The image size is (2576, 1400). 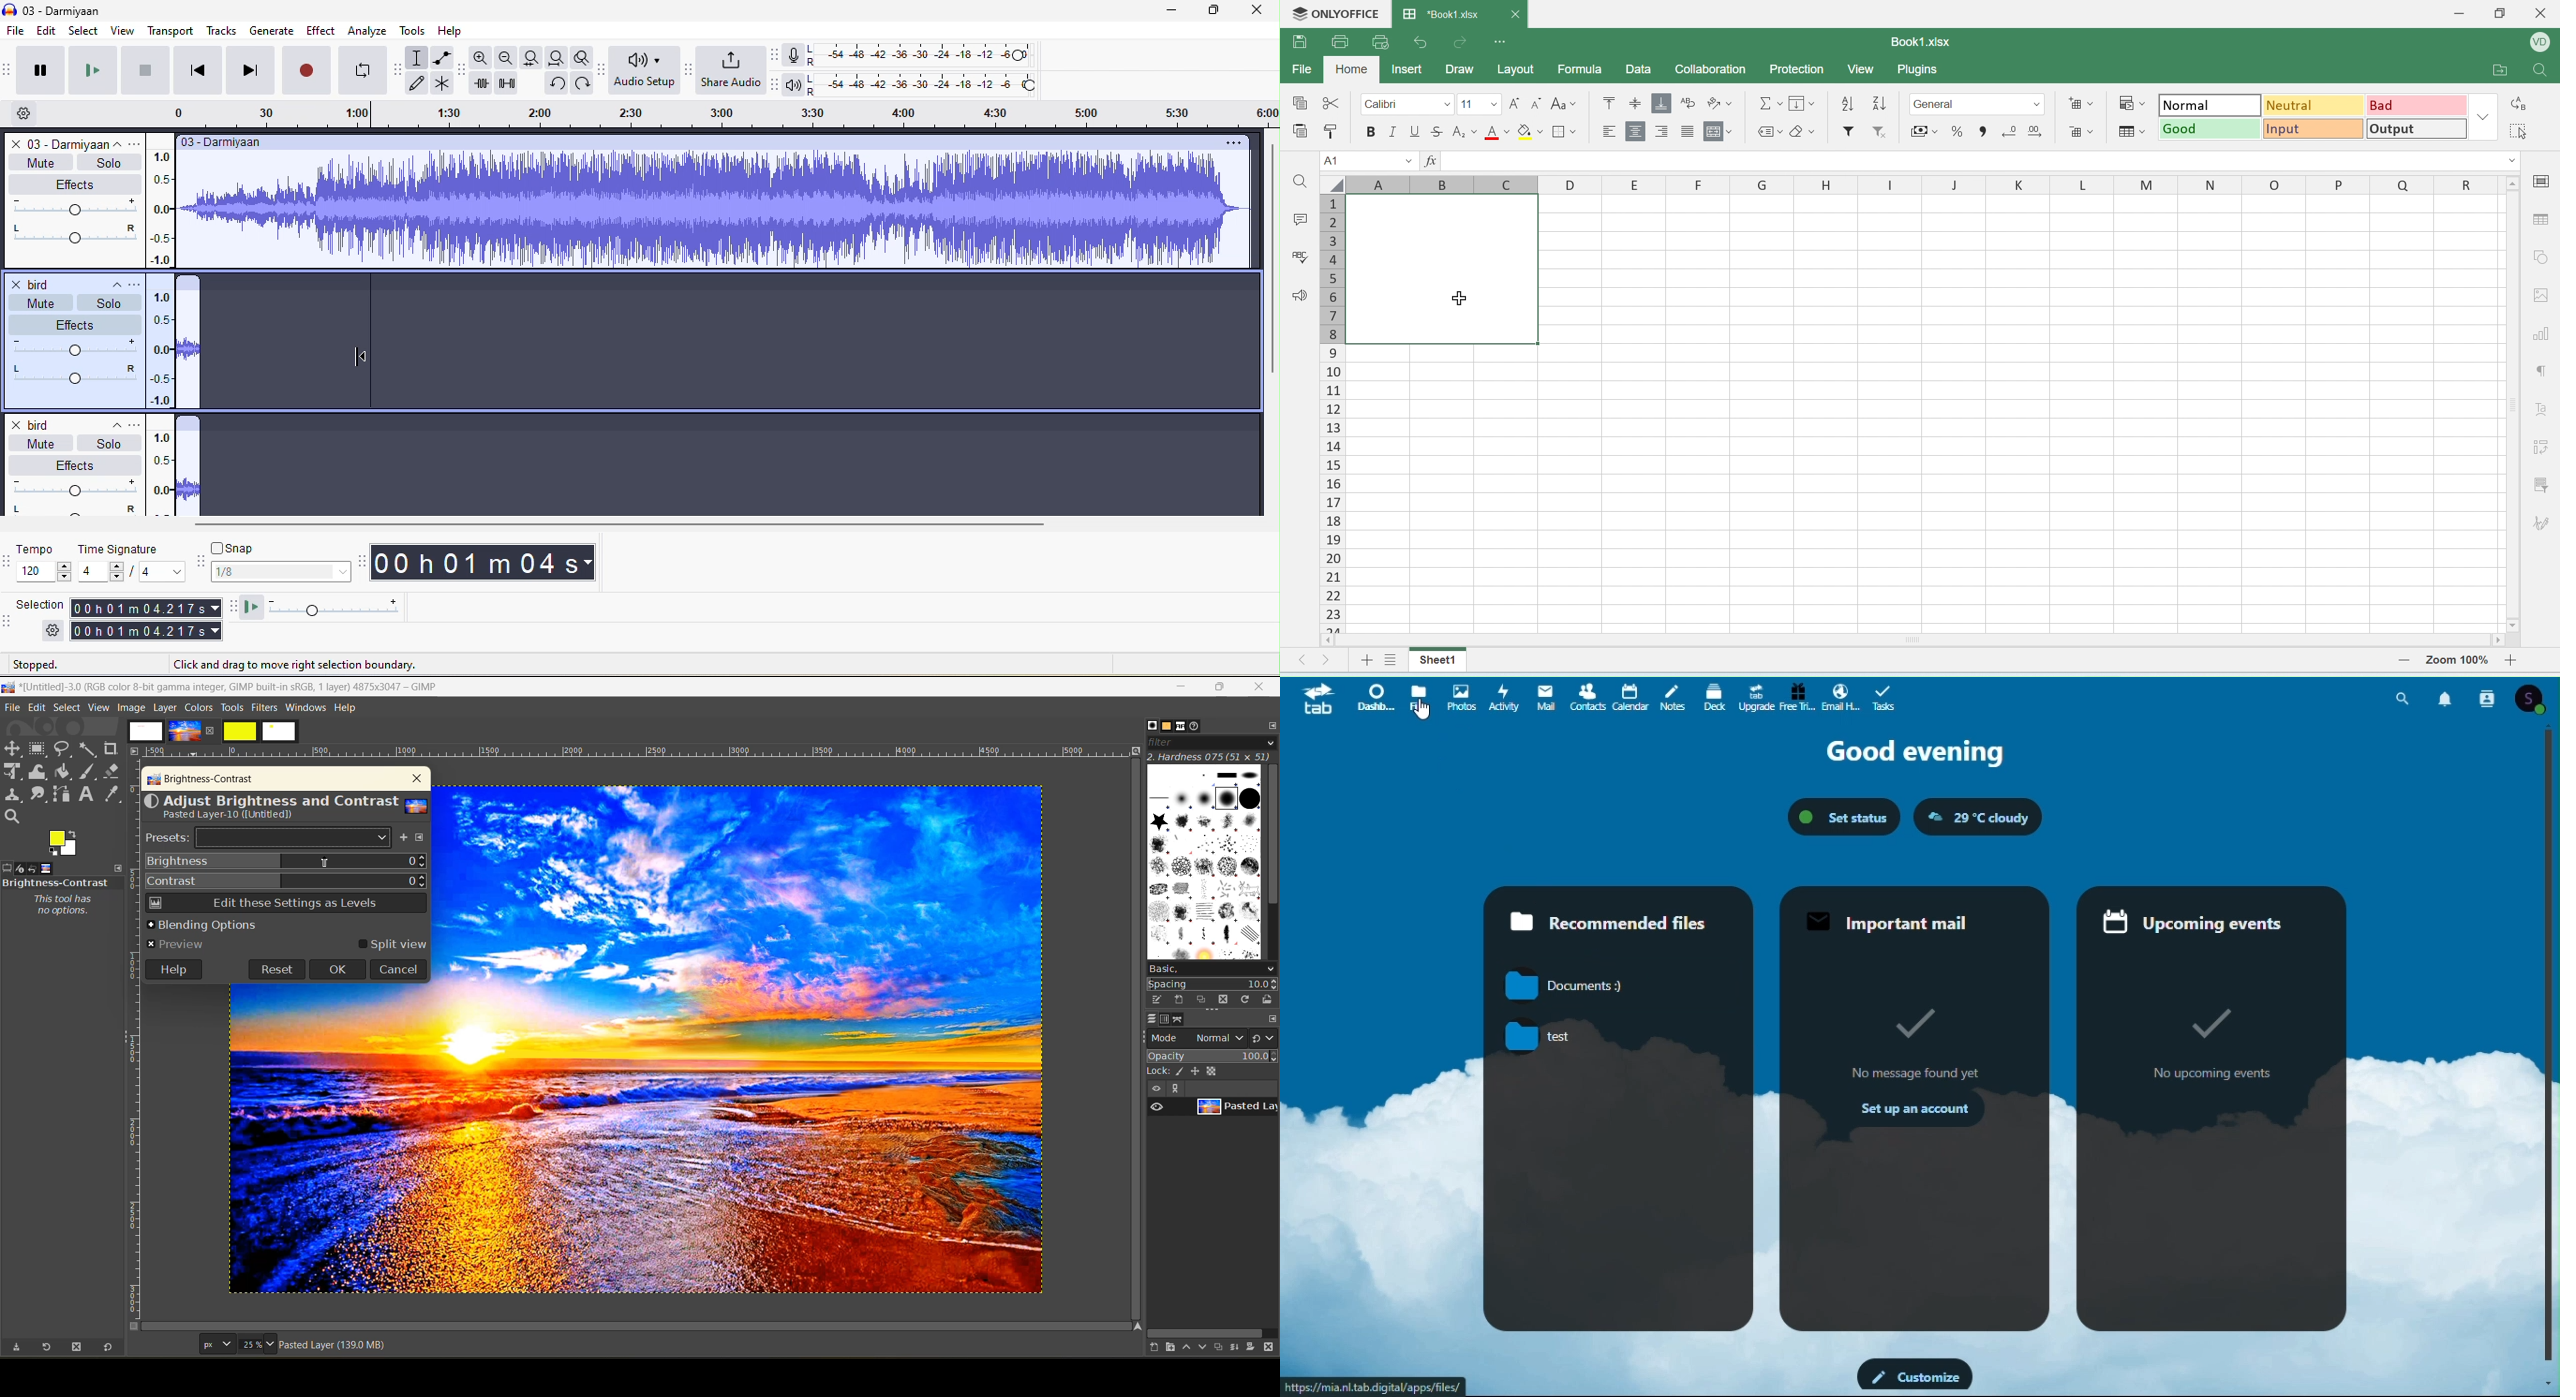 What do you see at coordinates (1236, 1108) in the screenshot?
I see `layer` at bounding box center [1236, 1108].